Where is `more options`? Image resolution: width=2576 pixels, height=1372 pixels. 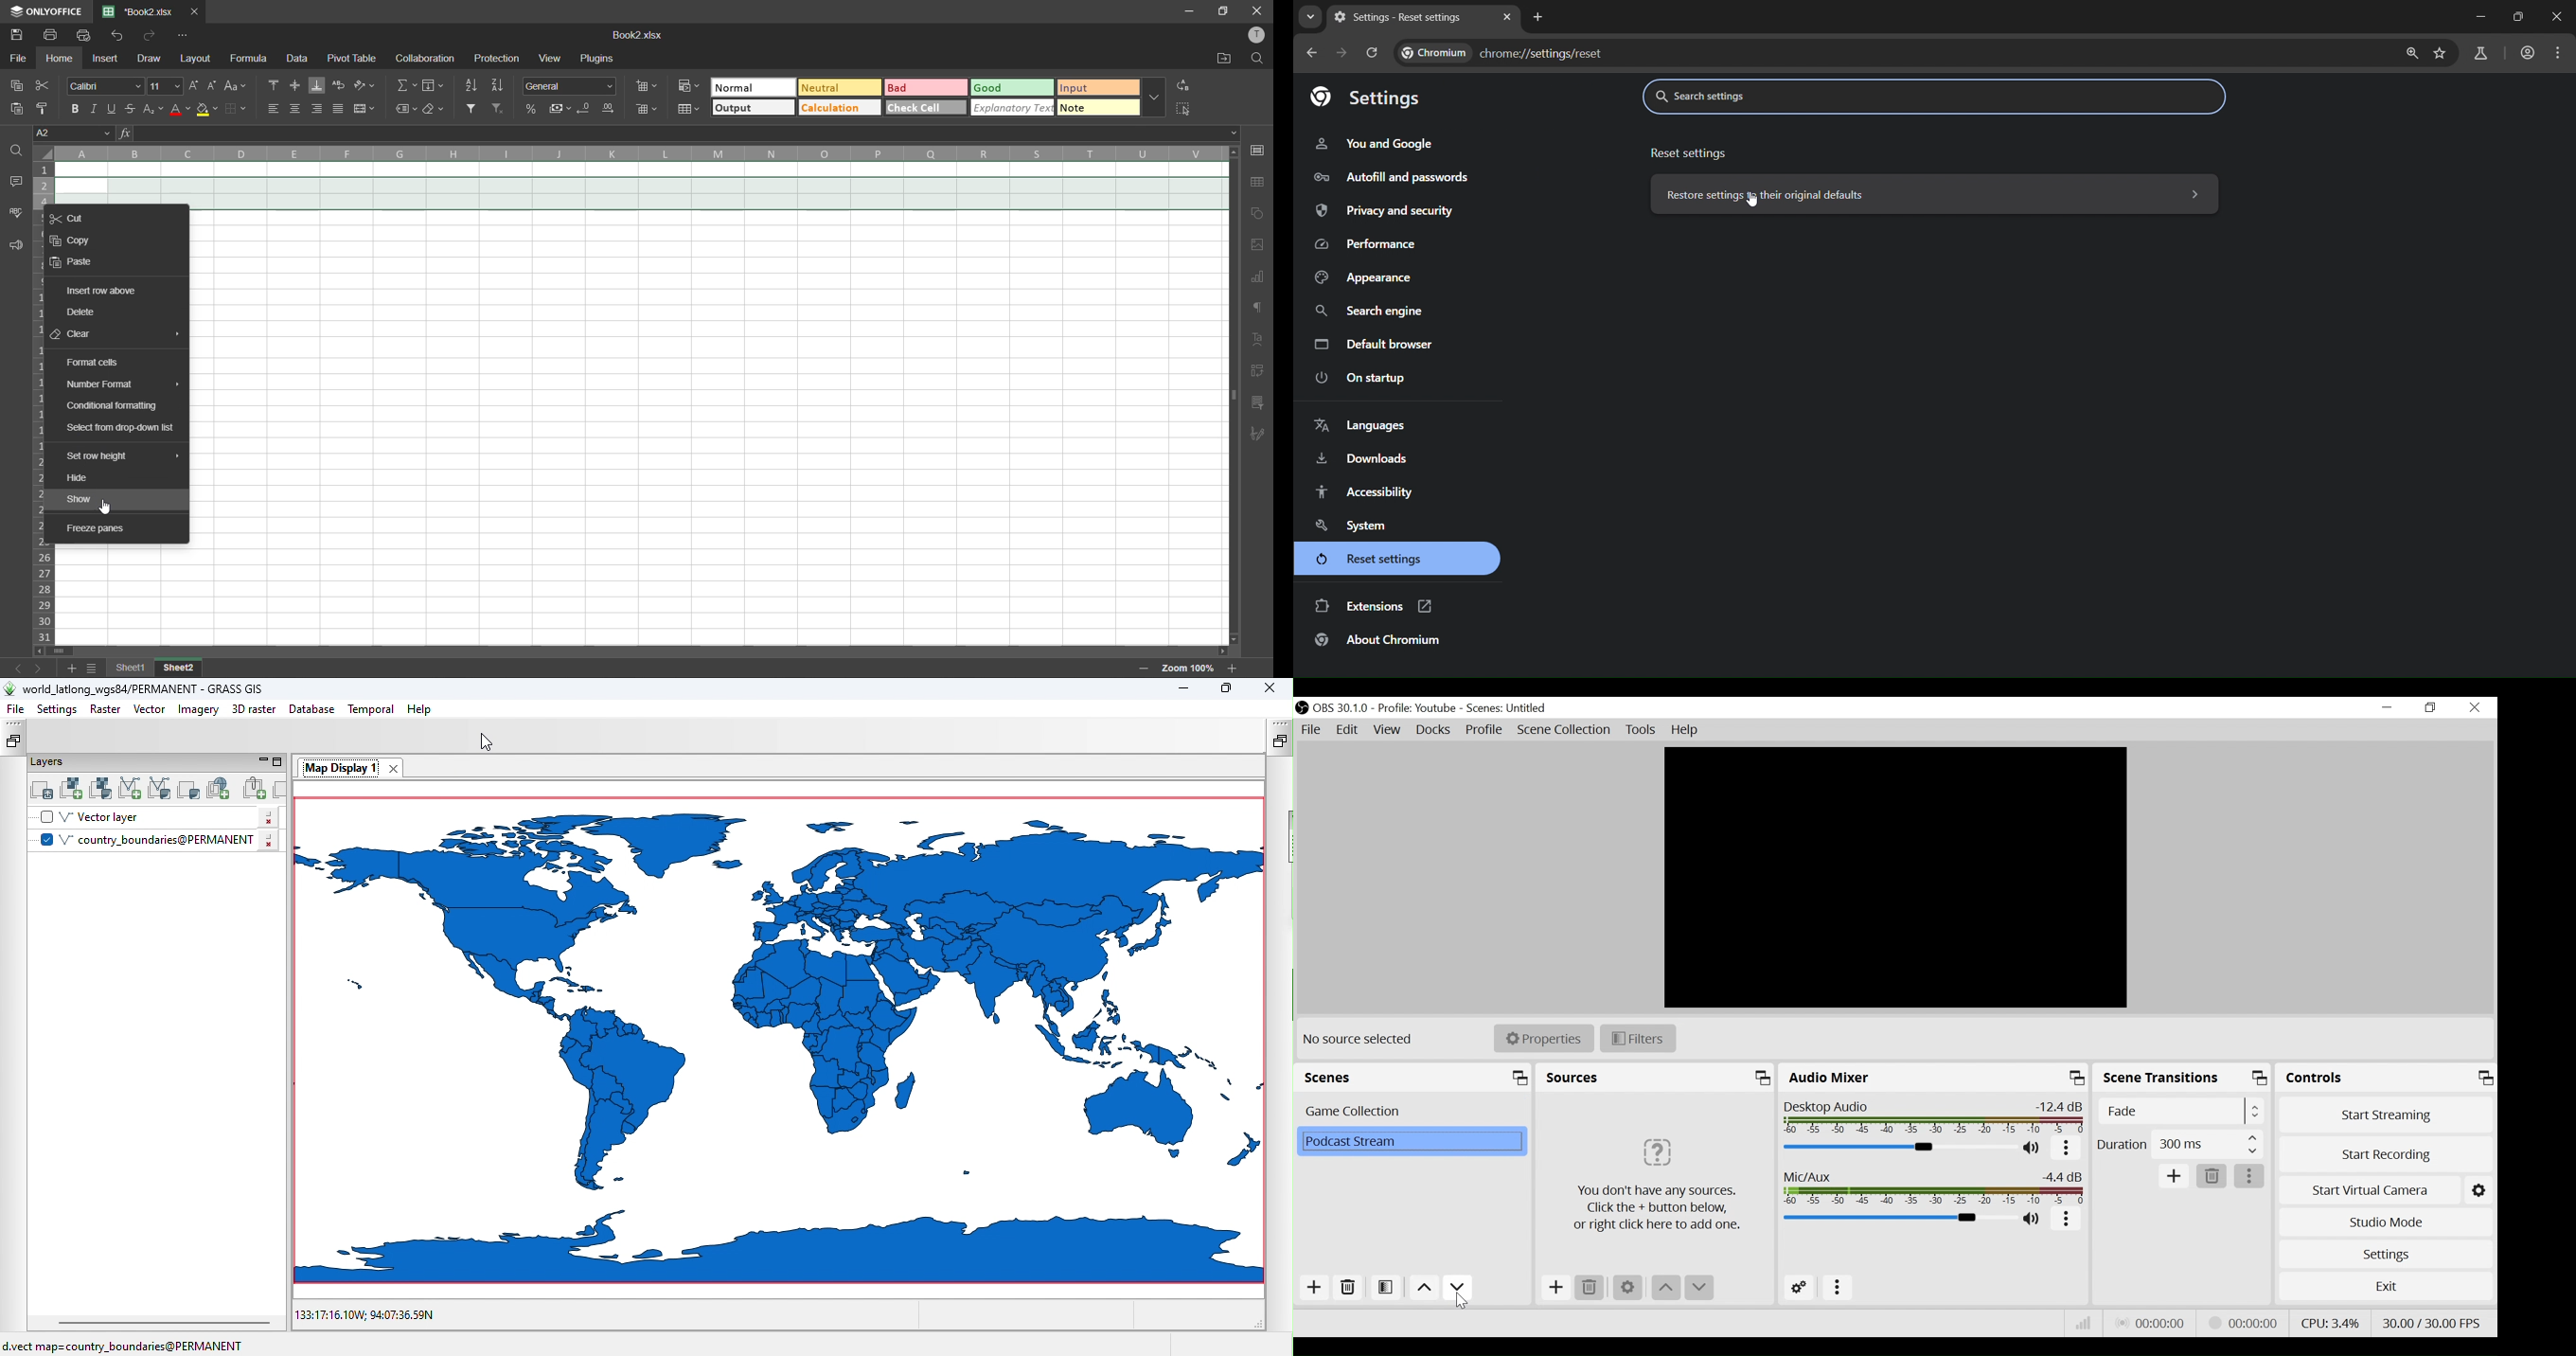
more options is located at coordinates (2068, 1220).